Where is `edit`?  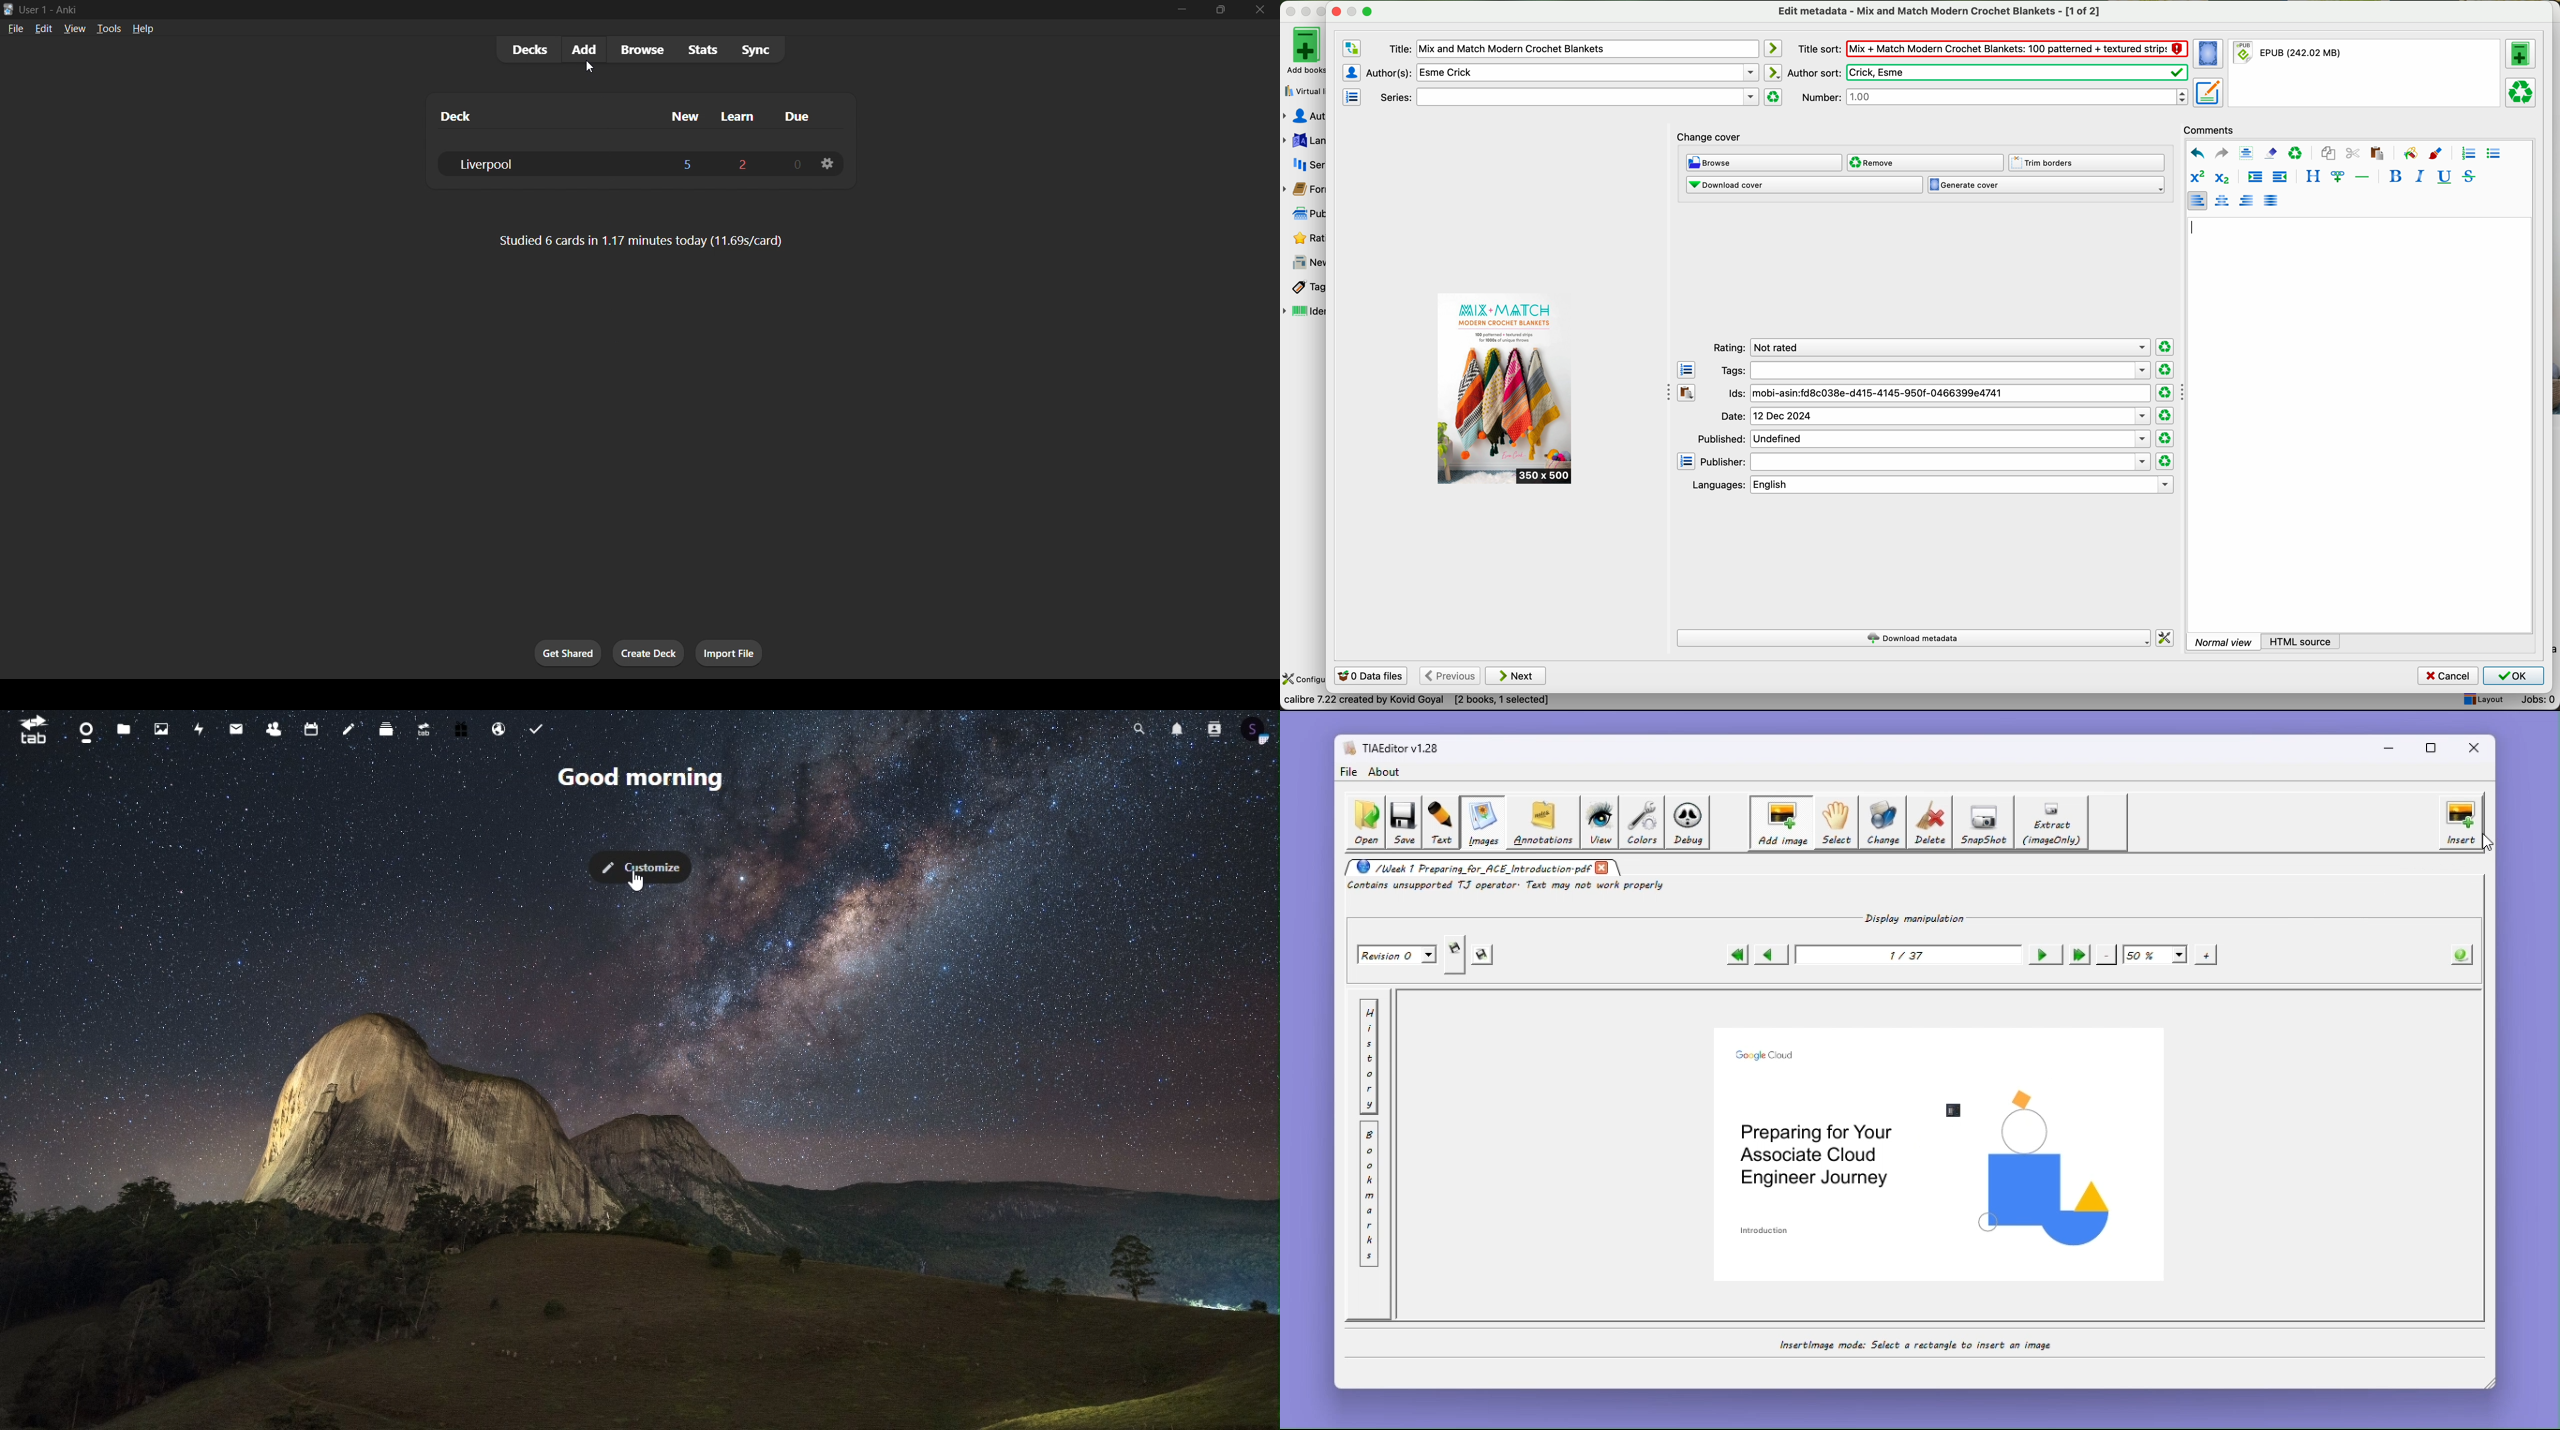
edit is located at coordinates (39, 28).